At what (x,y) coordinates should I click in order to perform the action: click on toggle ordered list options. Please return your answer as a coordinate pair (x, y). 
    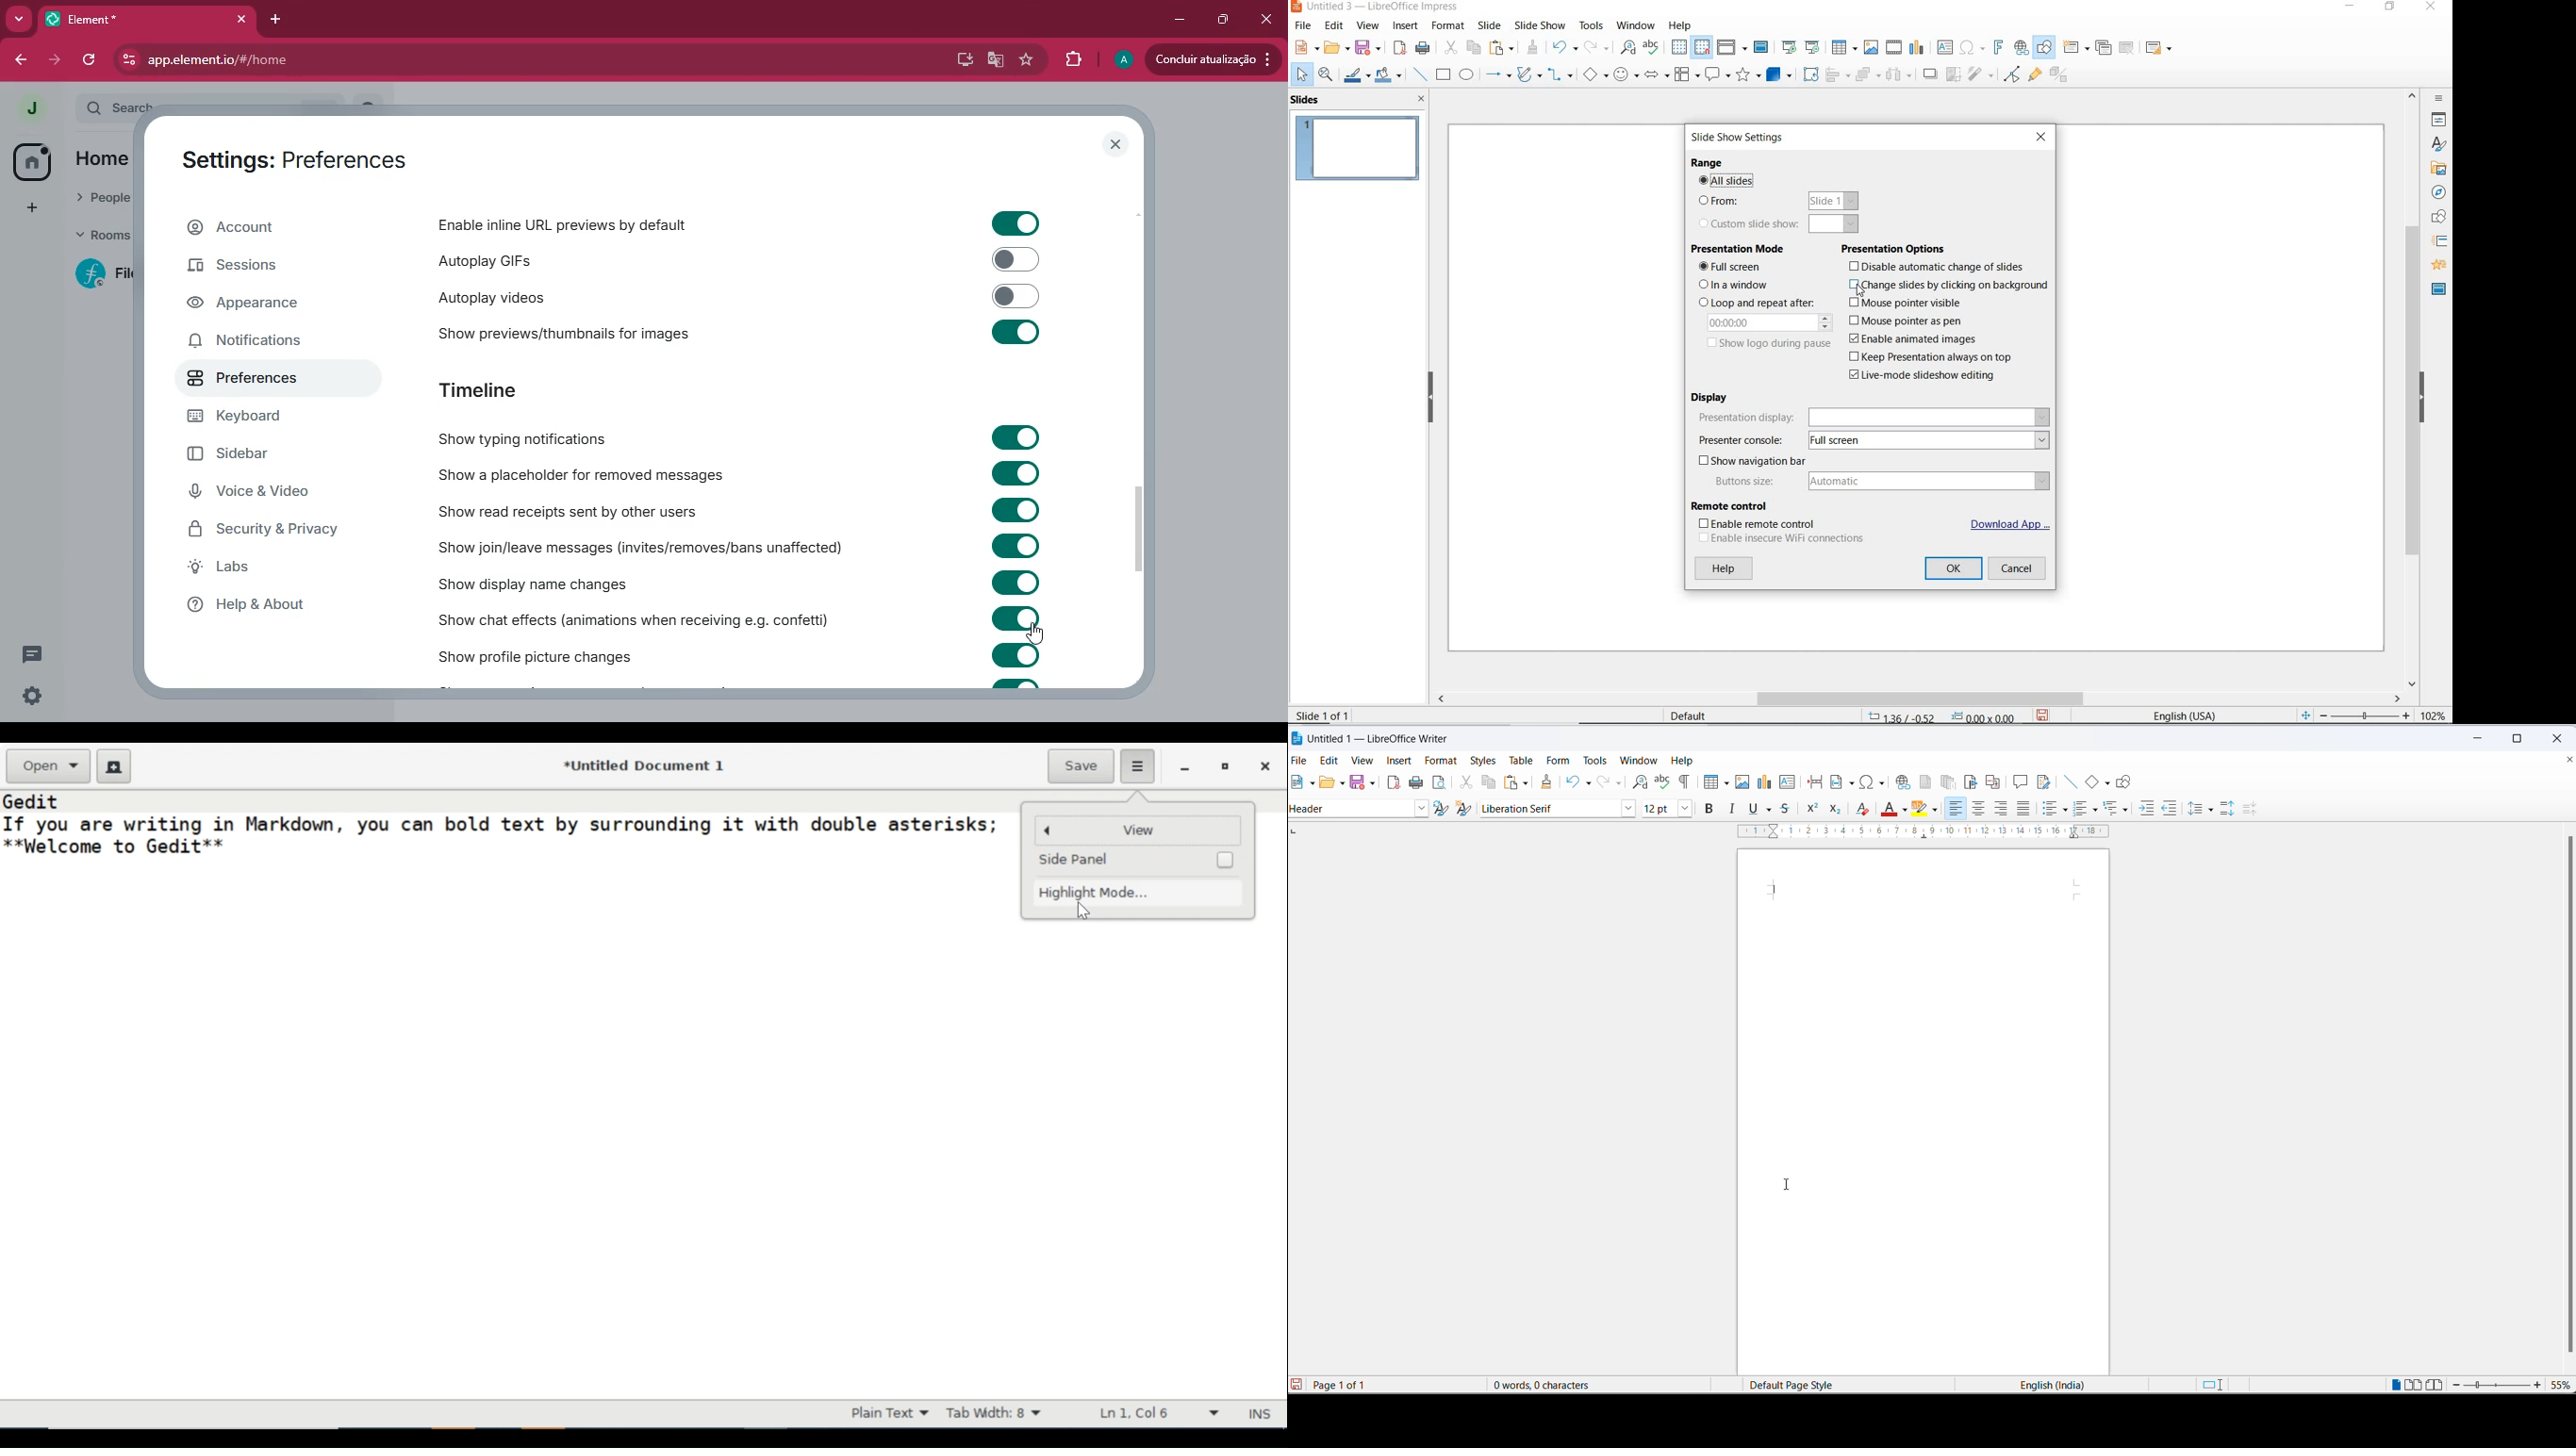
    Looking at the image, I should click on (2095, 809).